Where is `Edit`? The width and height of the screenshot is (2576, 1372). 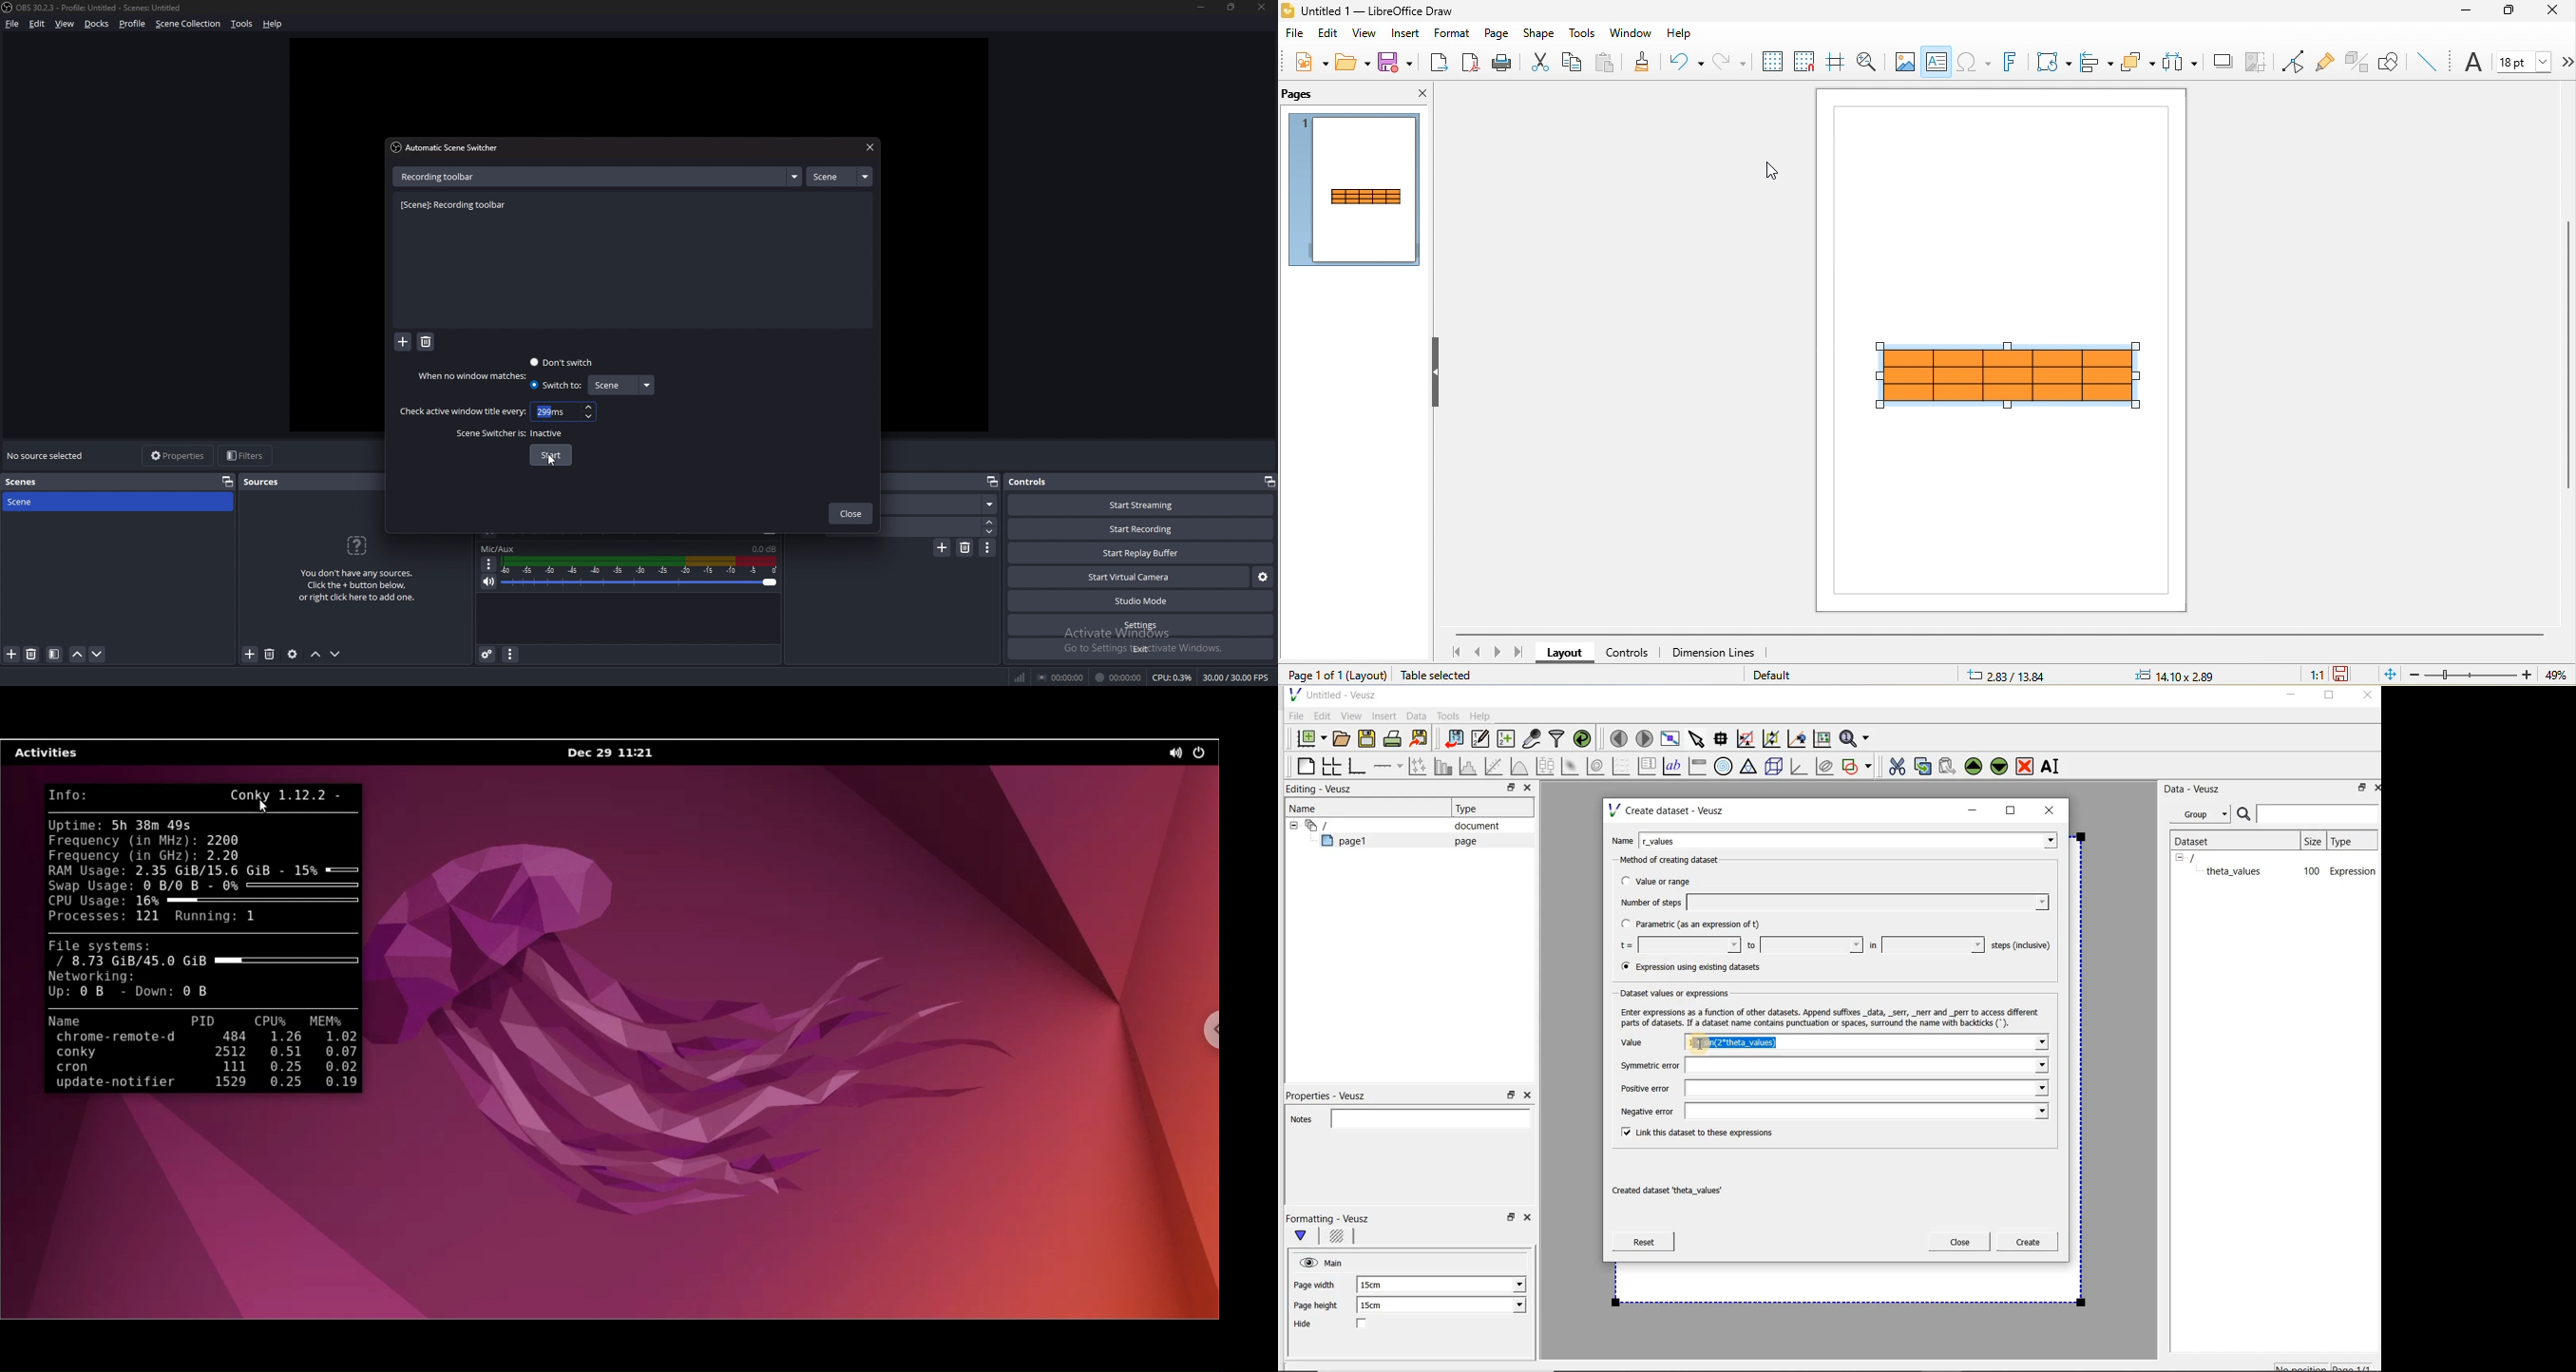 Edit is located at coordinates (1321, 716).